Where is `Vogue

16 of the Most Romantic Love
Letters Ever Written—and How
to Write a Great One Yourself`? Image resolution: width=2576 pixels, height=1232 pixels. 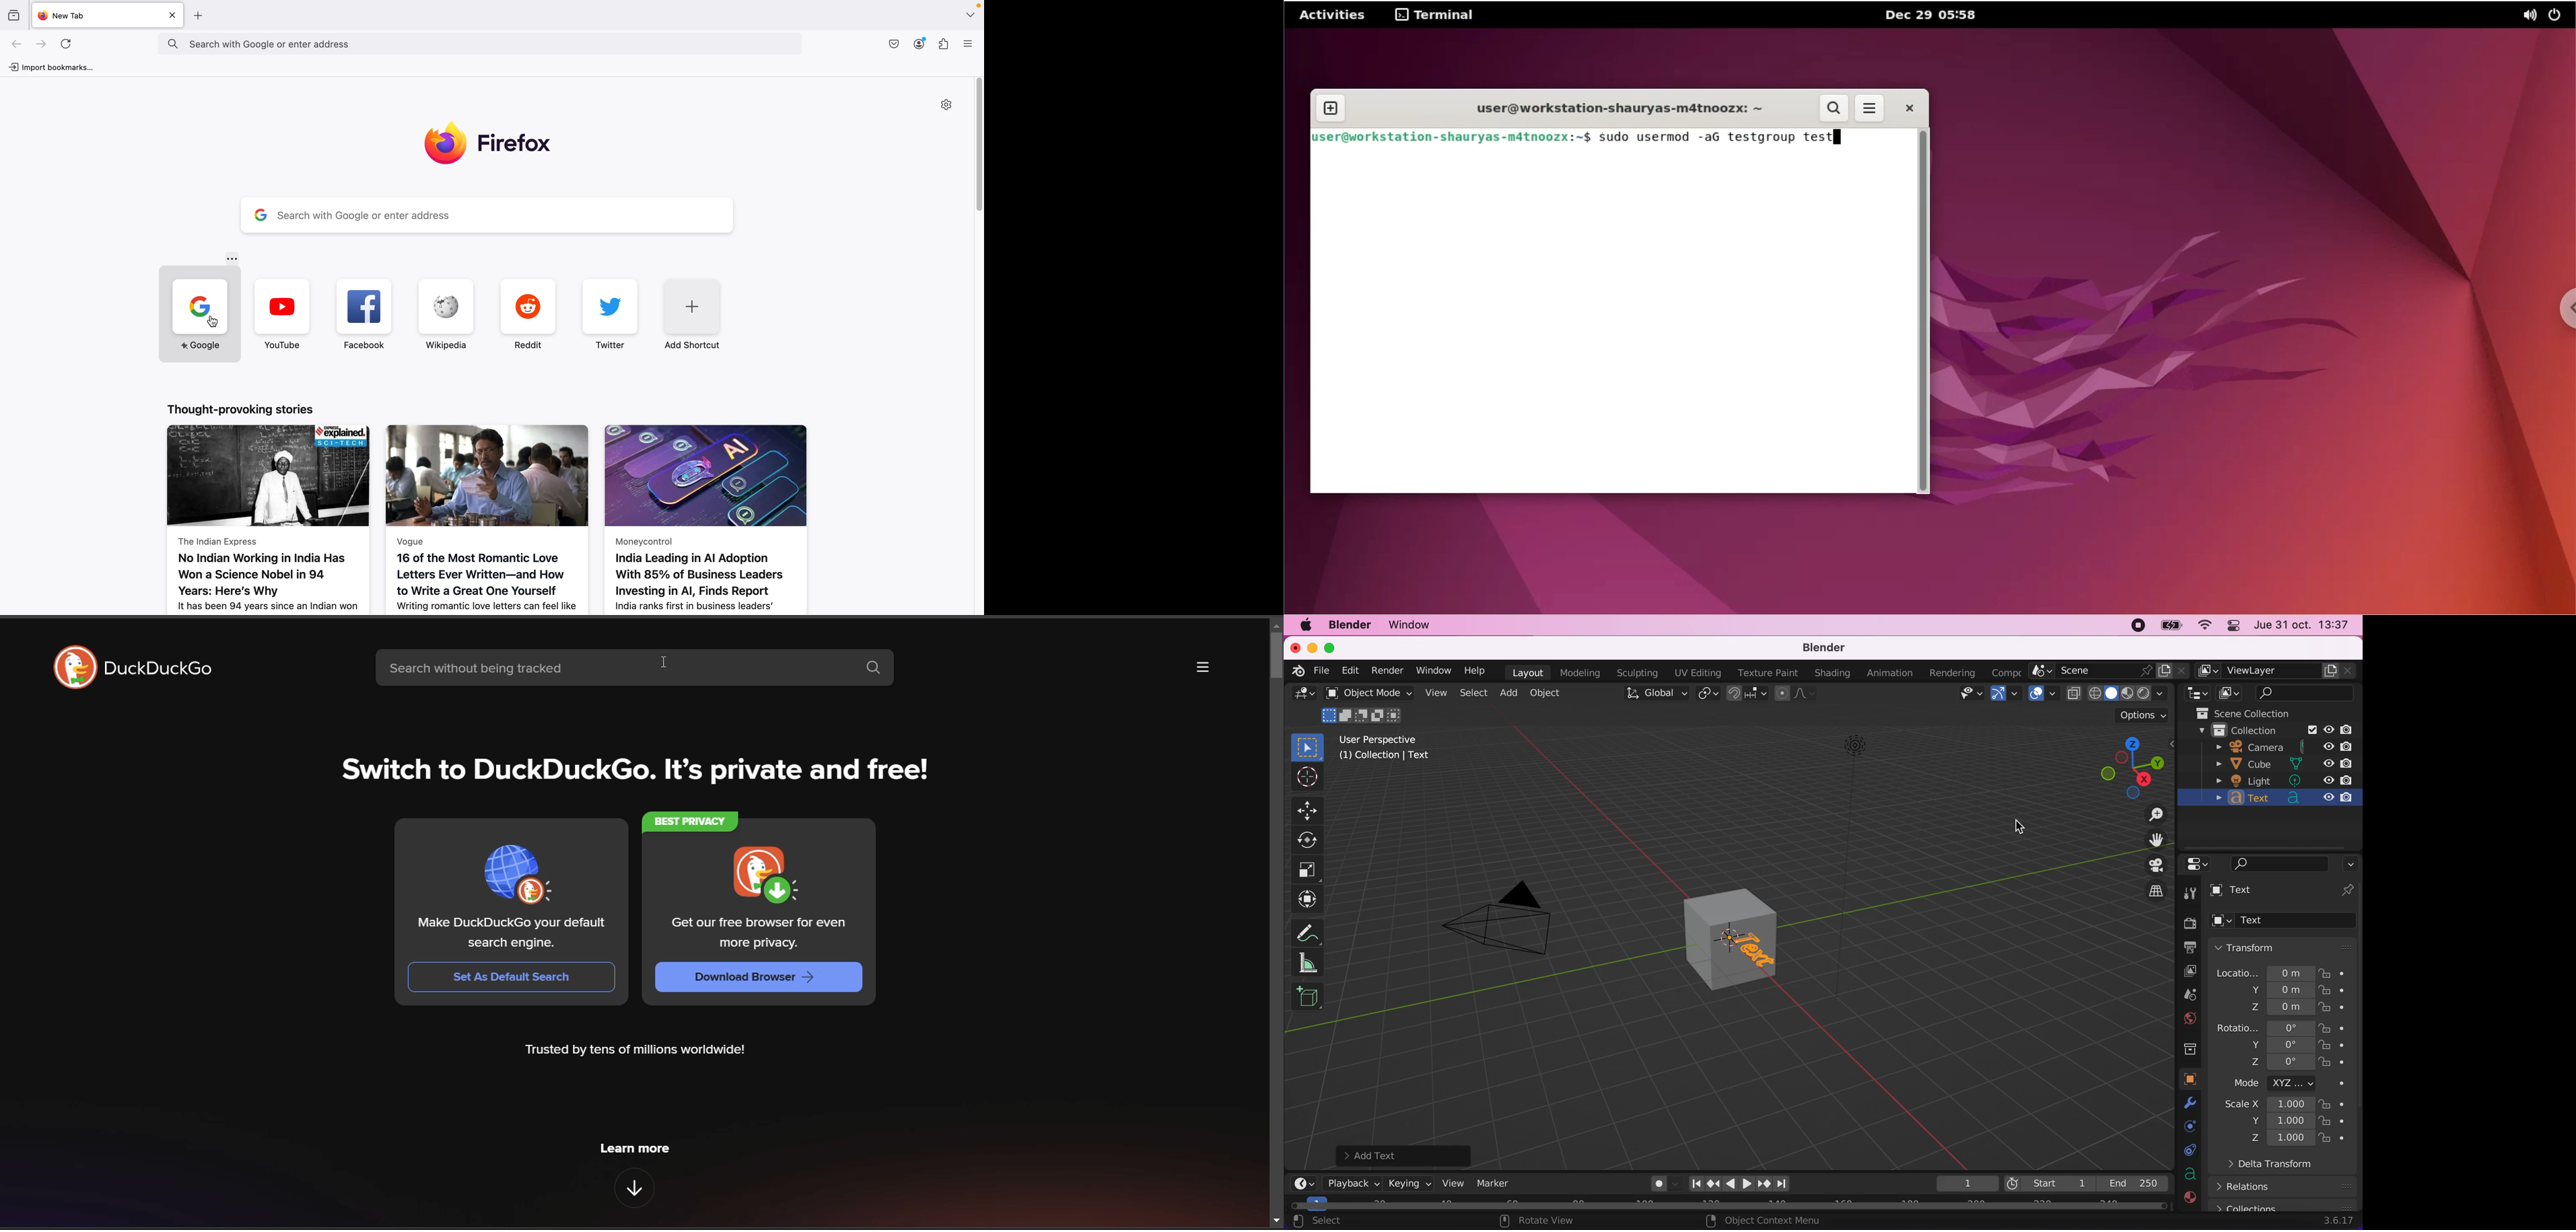 Vogue

16 of the Most Romantic Love
Letters Ever Written—and How
to Write a Great One Yourself is located at coordinates (489, 516).